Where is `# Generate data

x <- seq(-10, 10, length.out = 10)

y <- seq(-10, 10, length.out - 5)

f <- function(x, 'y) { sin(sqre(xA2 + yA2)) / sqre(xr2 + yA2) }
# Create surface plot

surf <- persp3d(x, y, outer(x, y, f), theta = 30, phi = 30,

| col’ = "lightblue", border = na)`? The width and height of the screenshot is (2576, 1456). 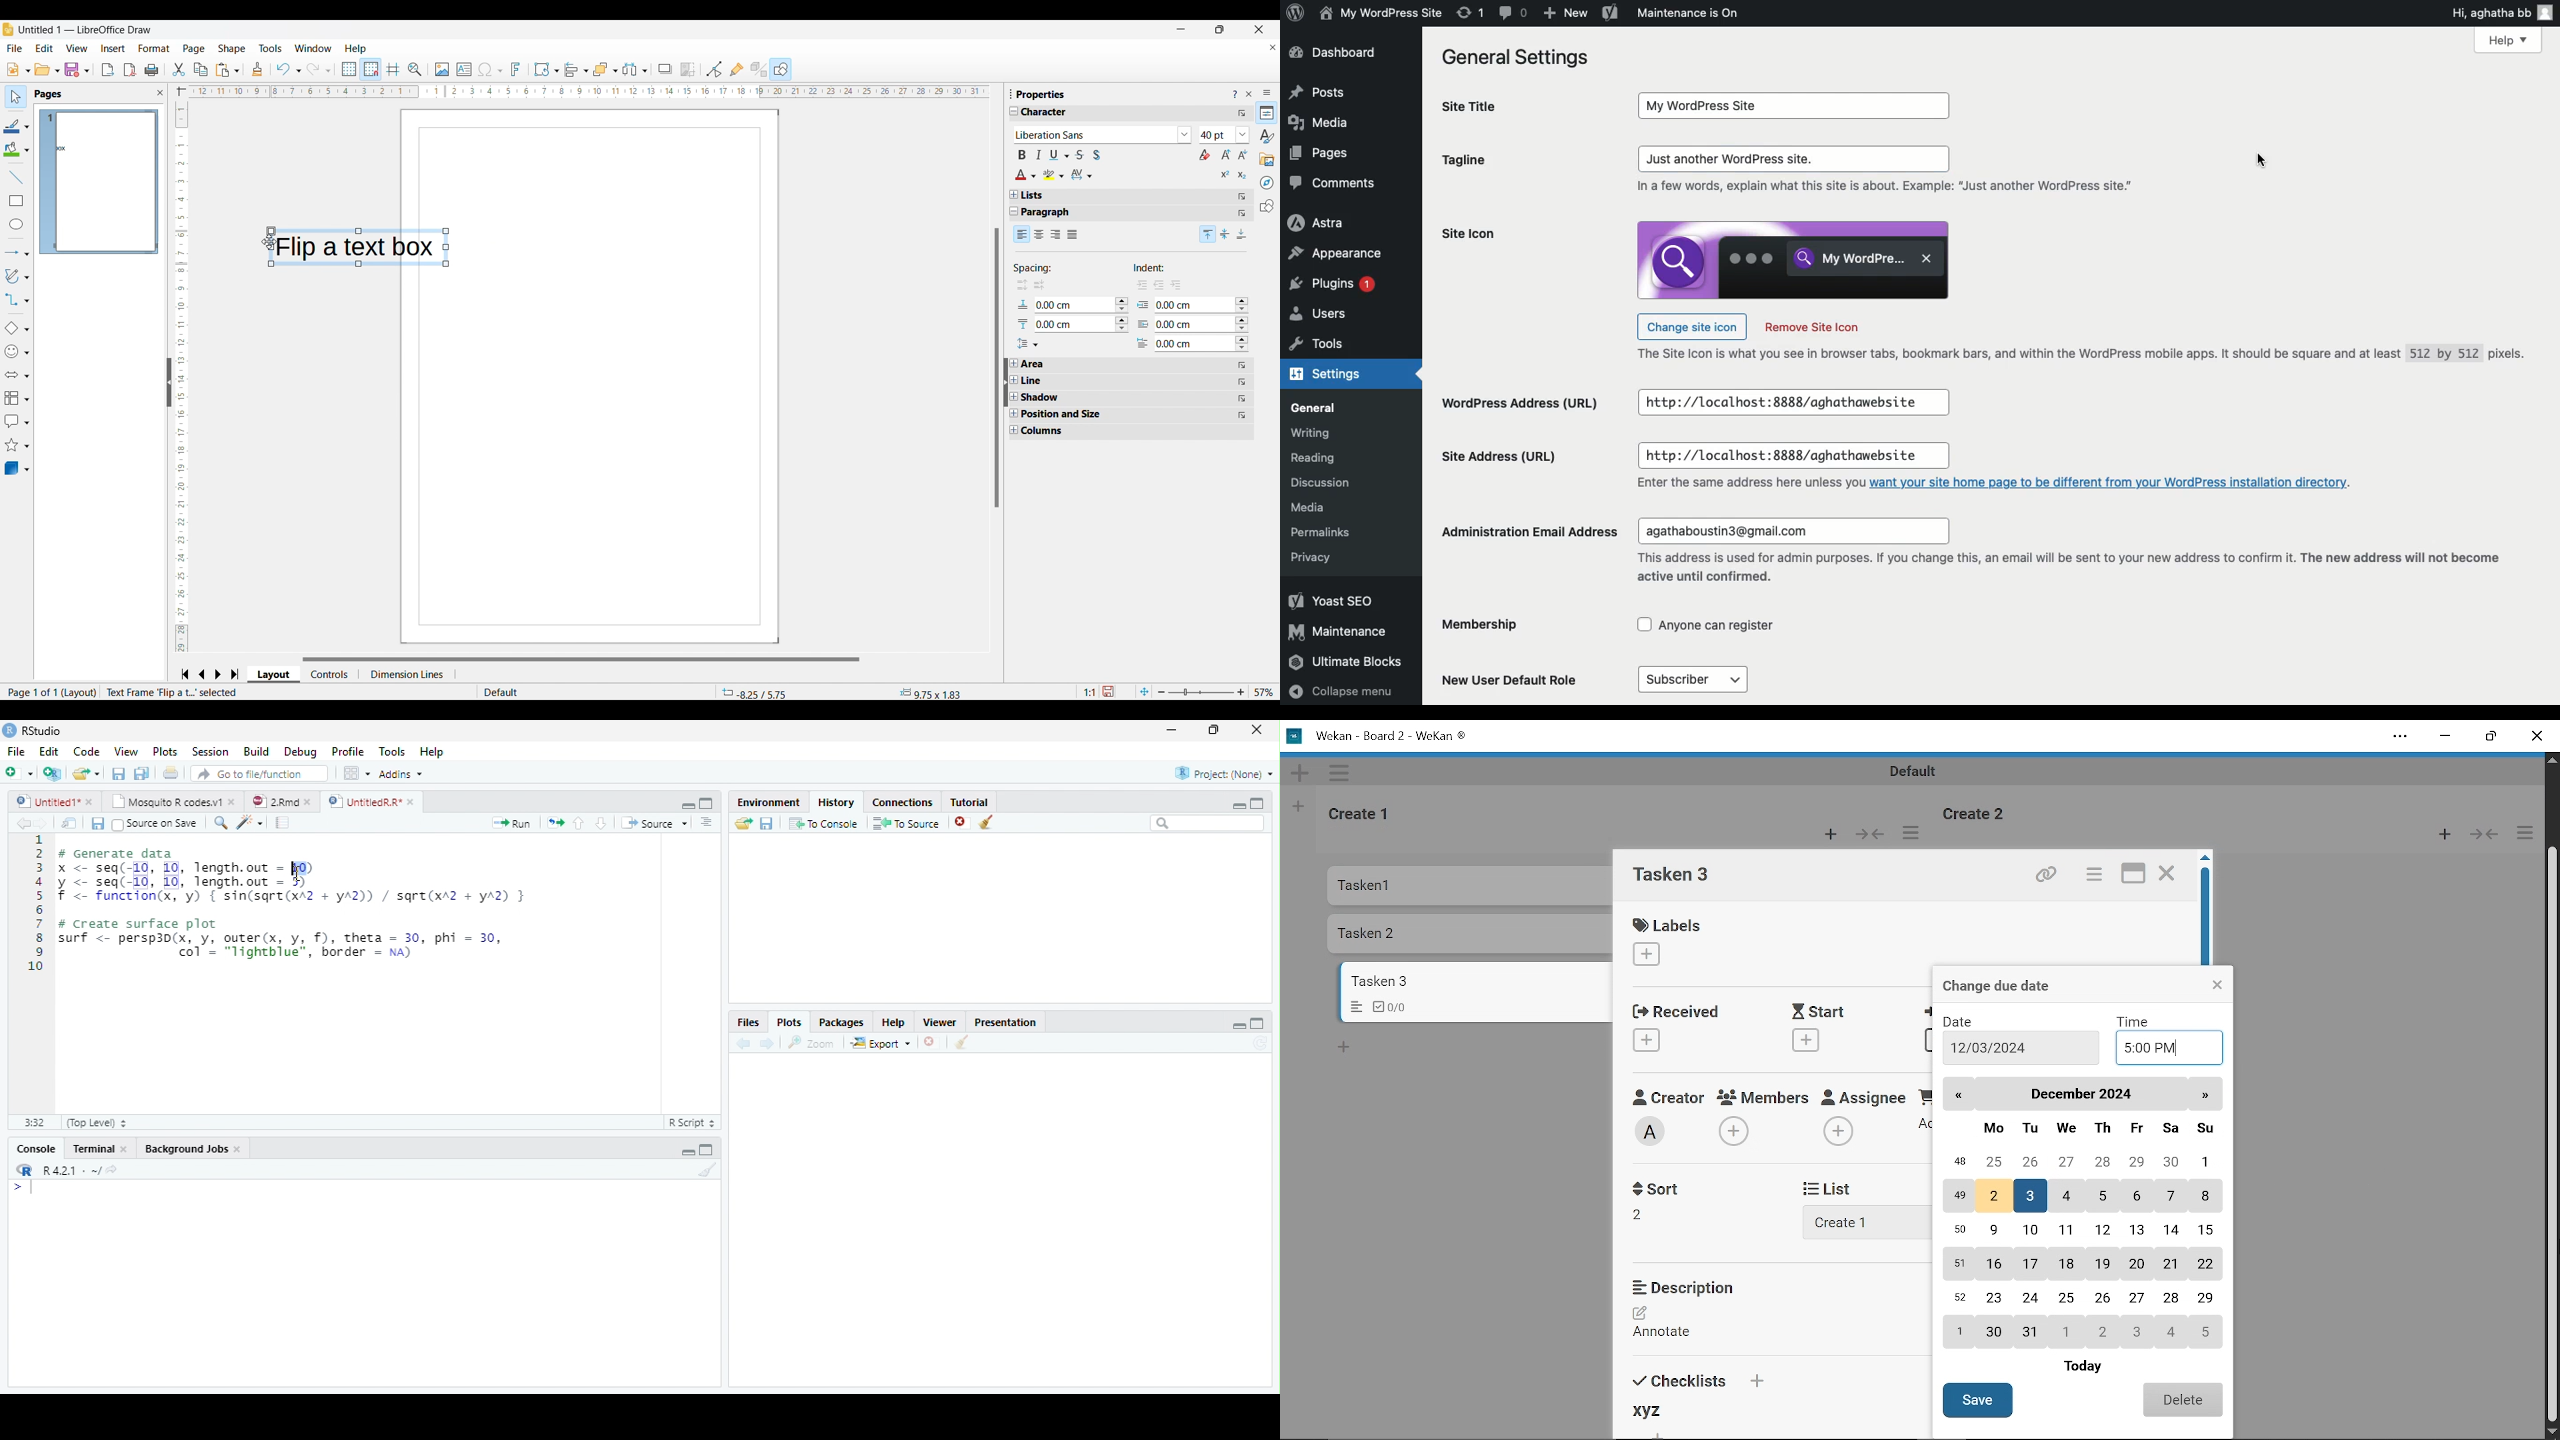
# Generate data

x <- seq(-10, 10, length.out = 10)

y <- seq(-10, 10, length.out - 5)

f <- function(x, 'y) { sin(sqre(xA2 + yA2)) / sqre(xr2 + yA2) }
# Create surface plot

surf <- persp3d(x, y, outer(x, y, f), theta = 30, phi = 30,

| col’ = "lightblue", border = na) is located at coordinates (297, 911).